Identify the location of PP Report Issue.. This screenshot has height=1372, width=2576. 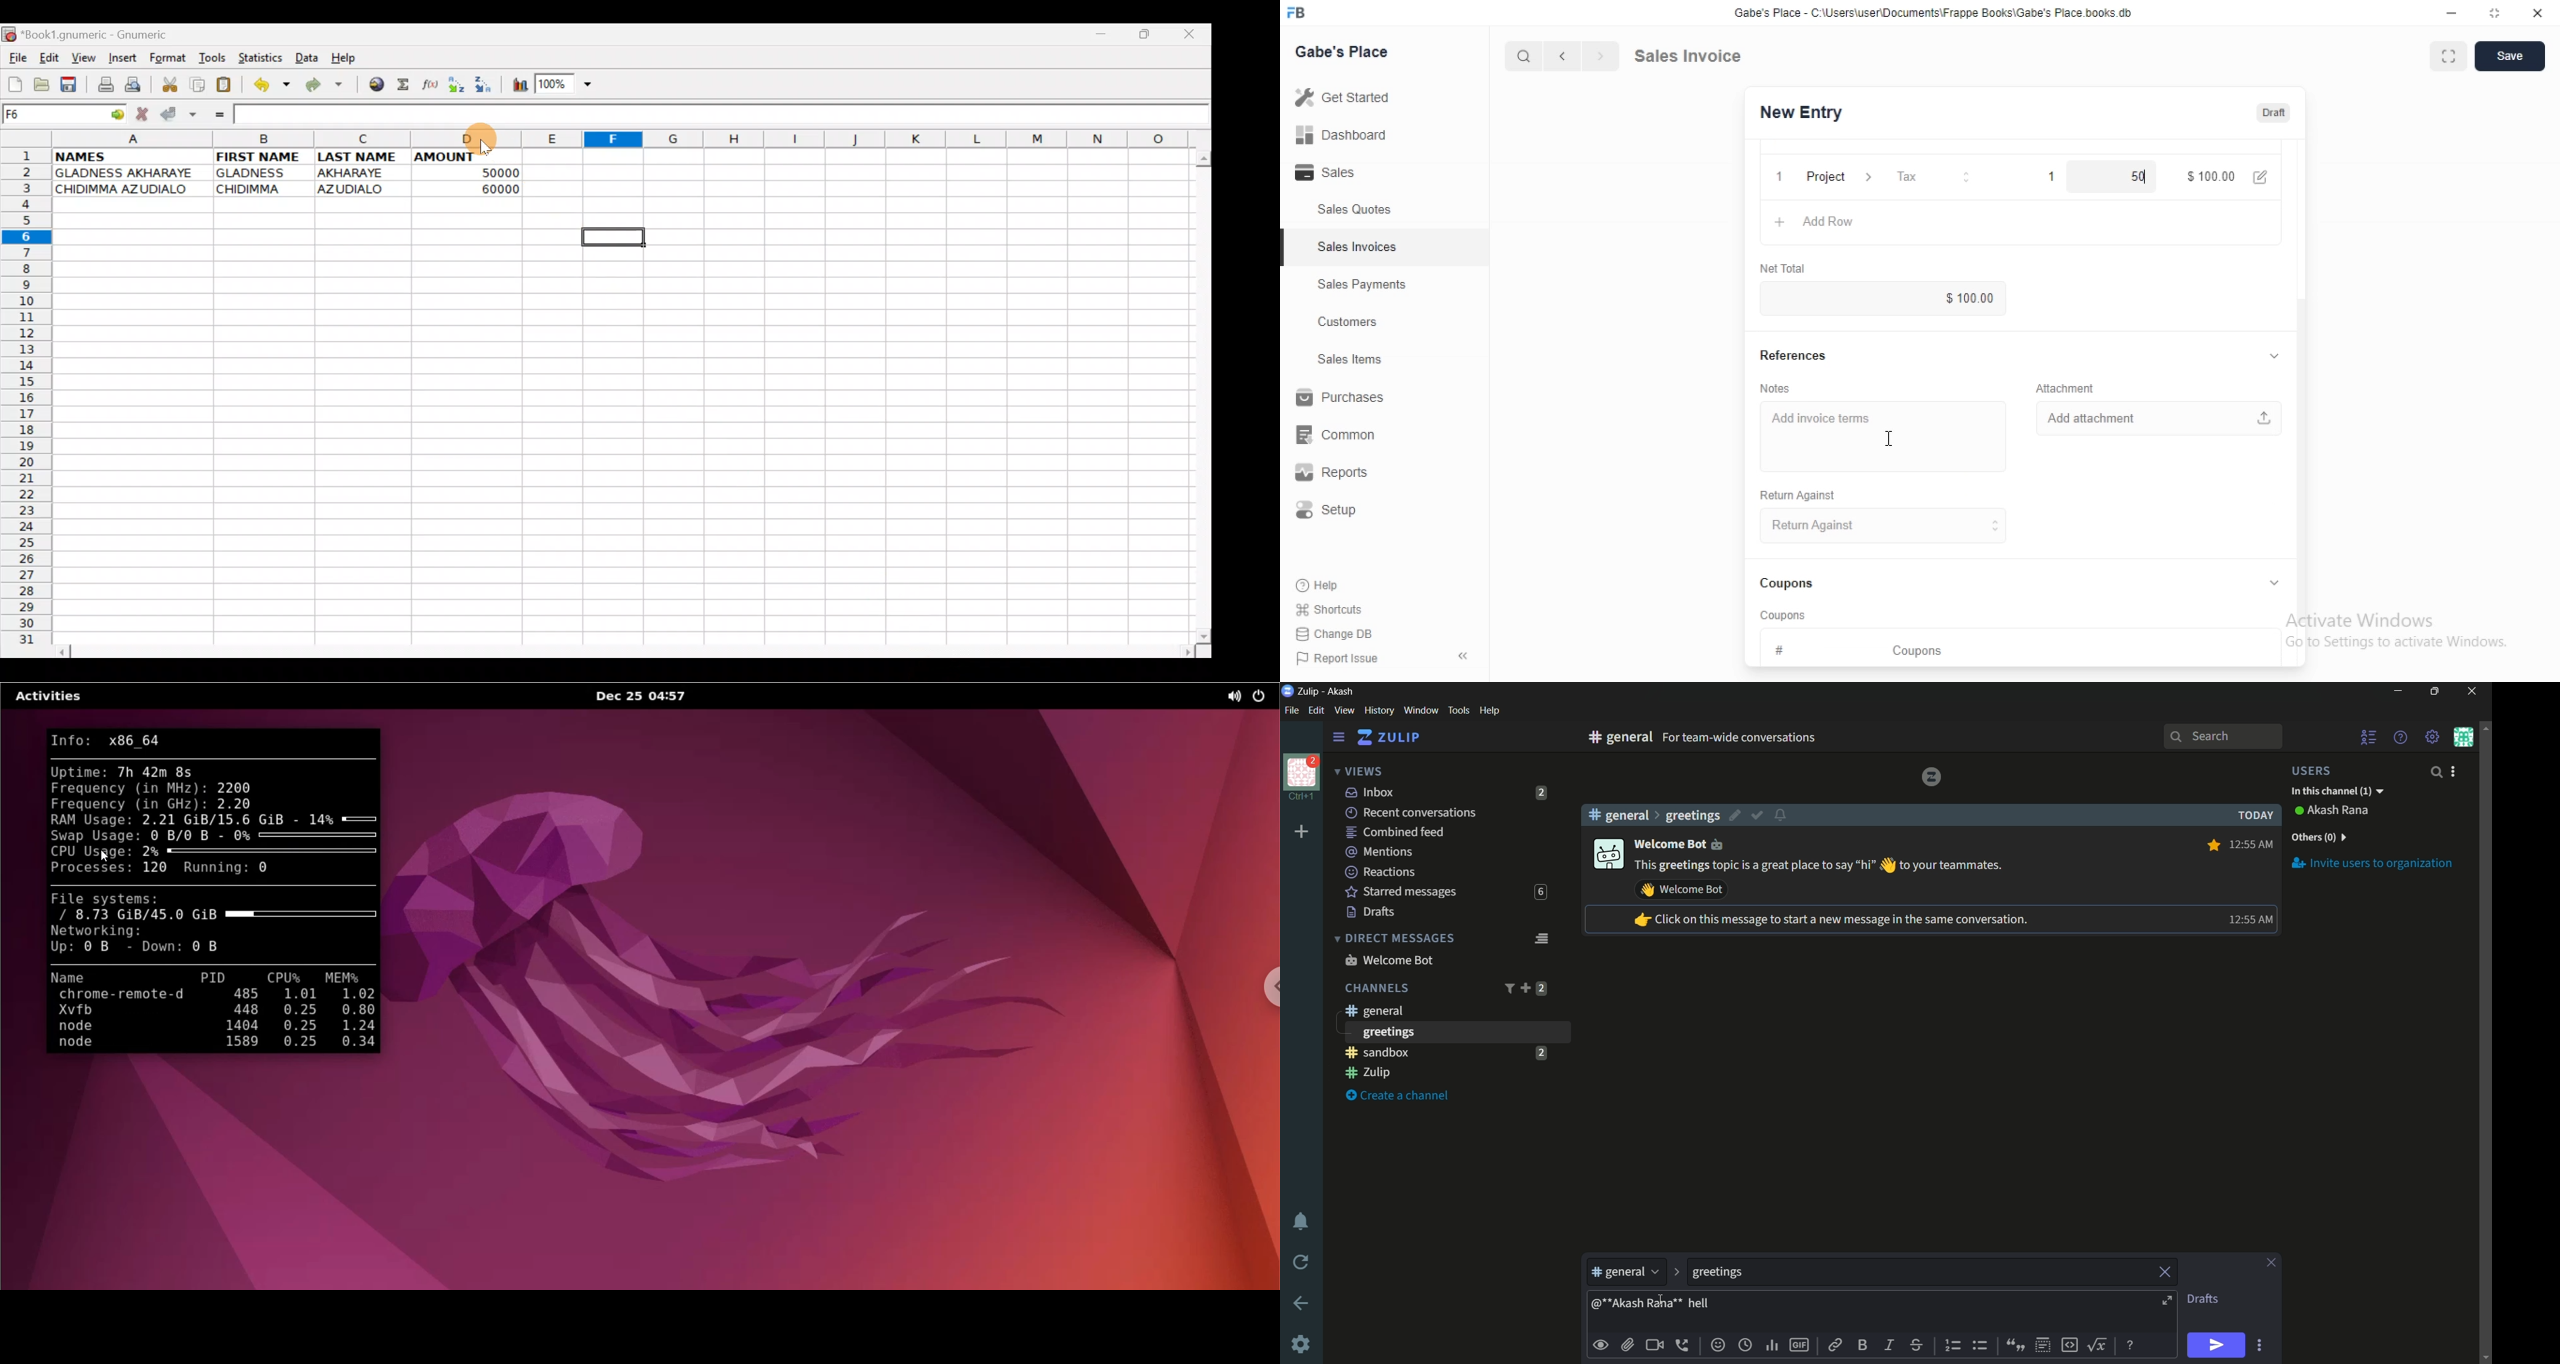
(1344, 662).